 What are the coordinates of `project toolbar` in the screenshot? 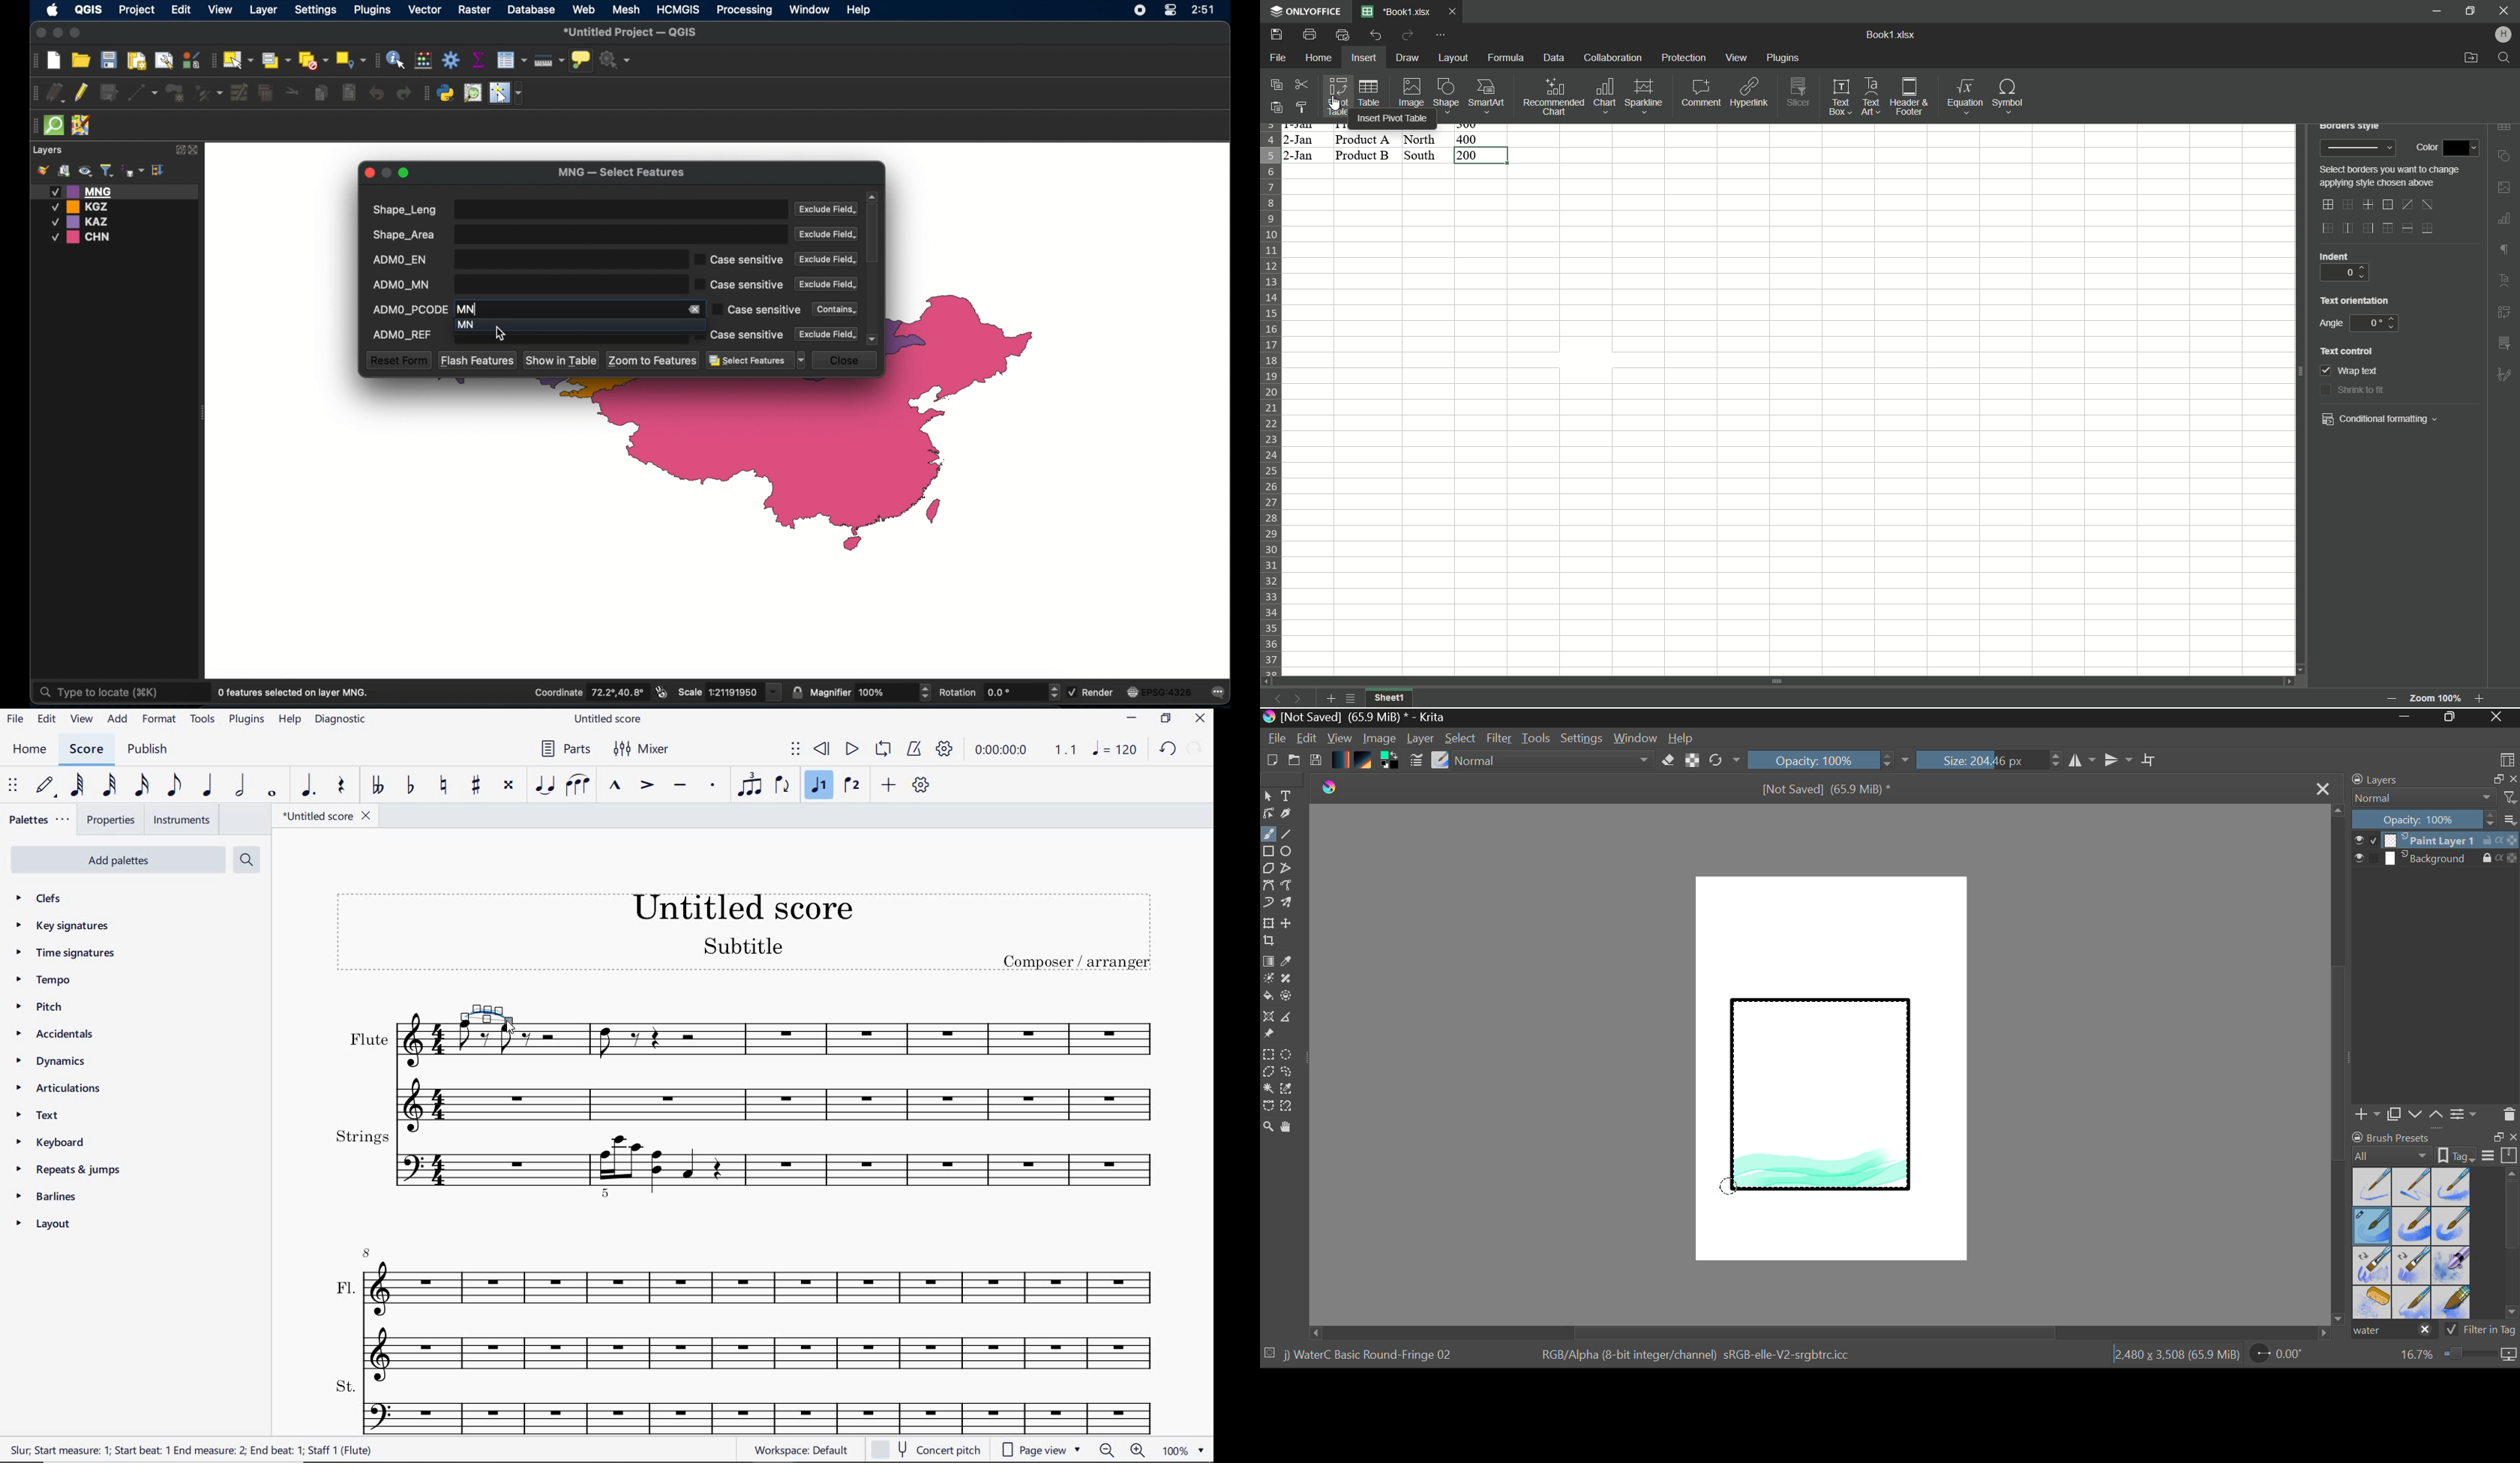 It's located at (33, 61).